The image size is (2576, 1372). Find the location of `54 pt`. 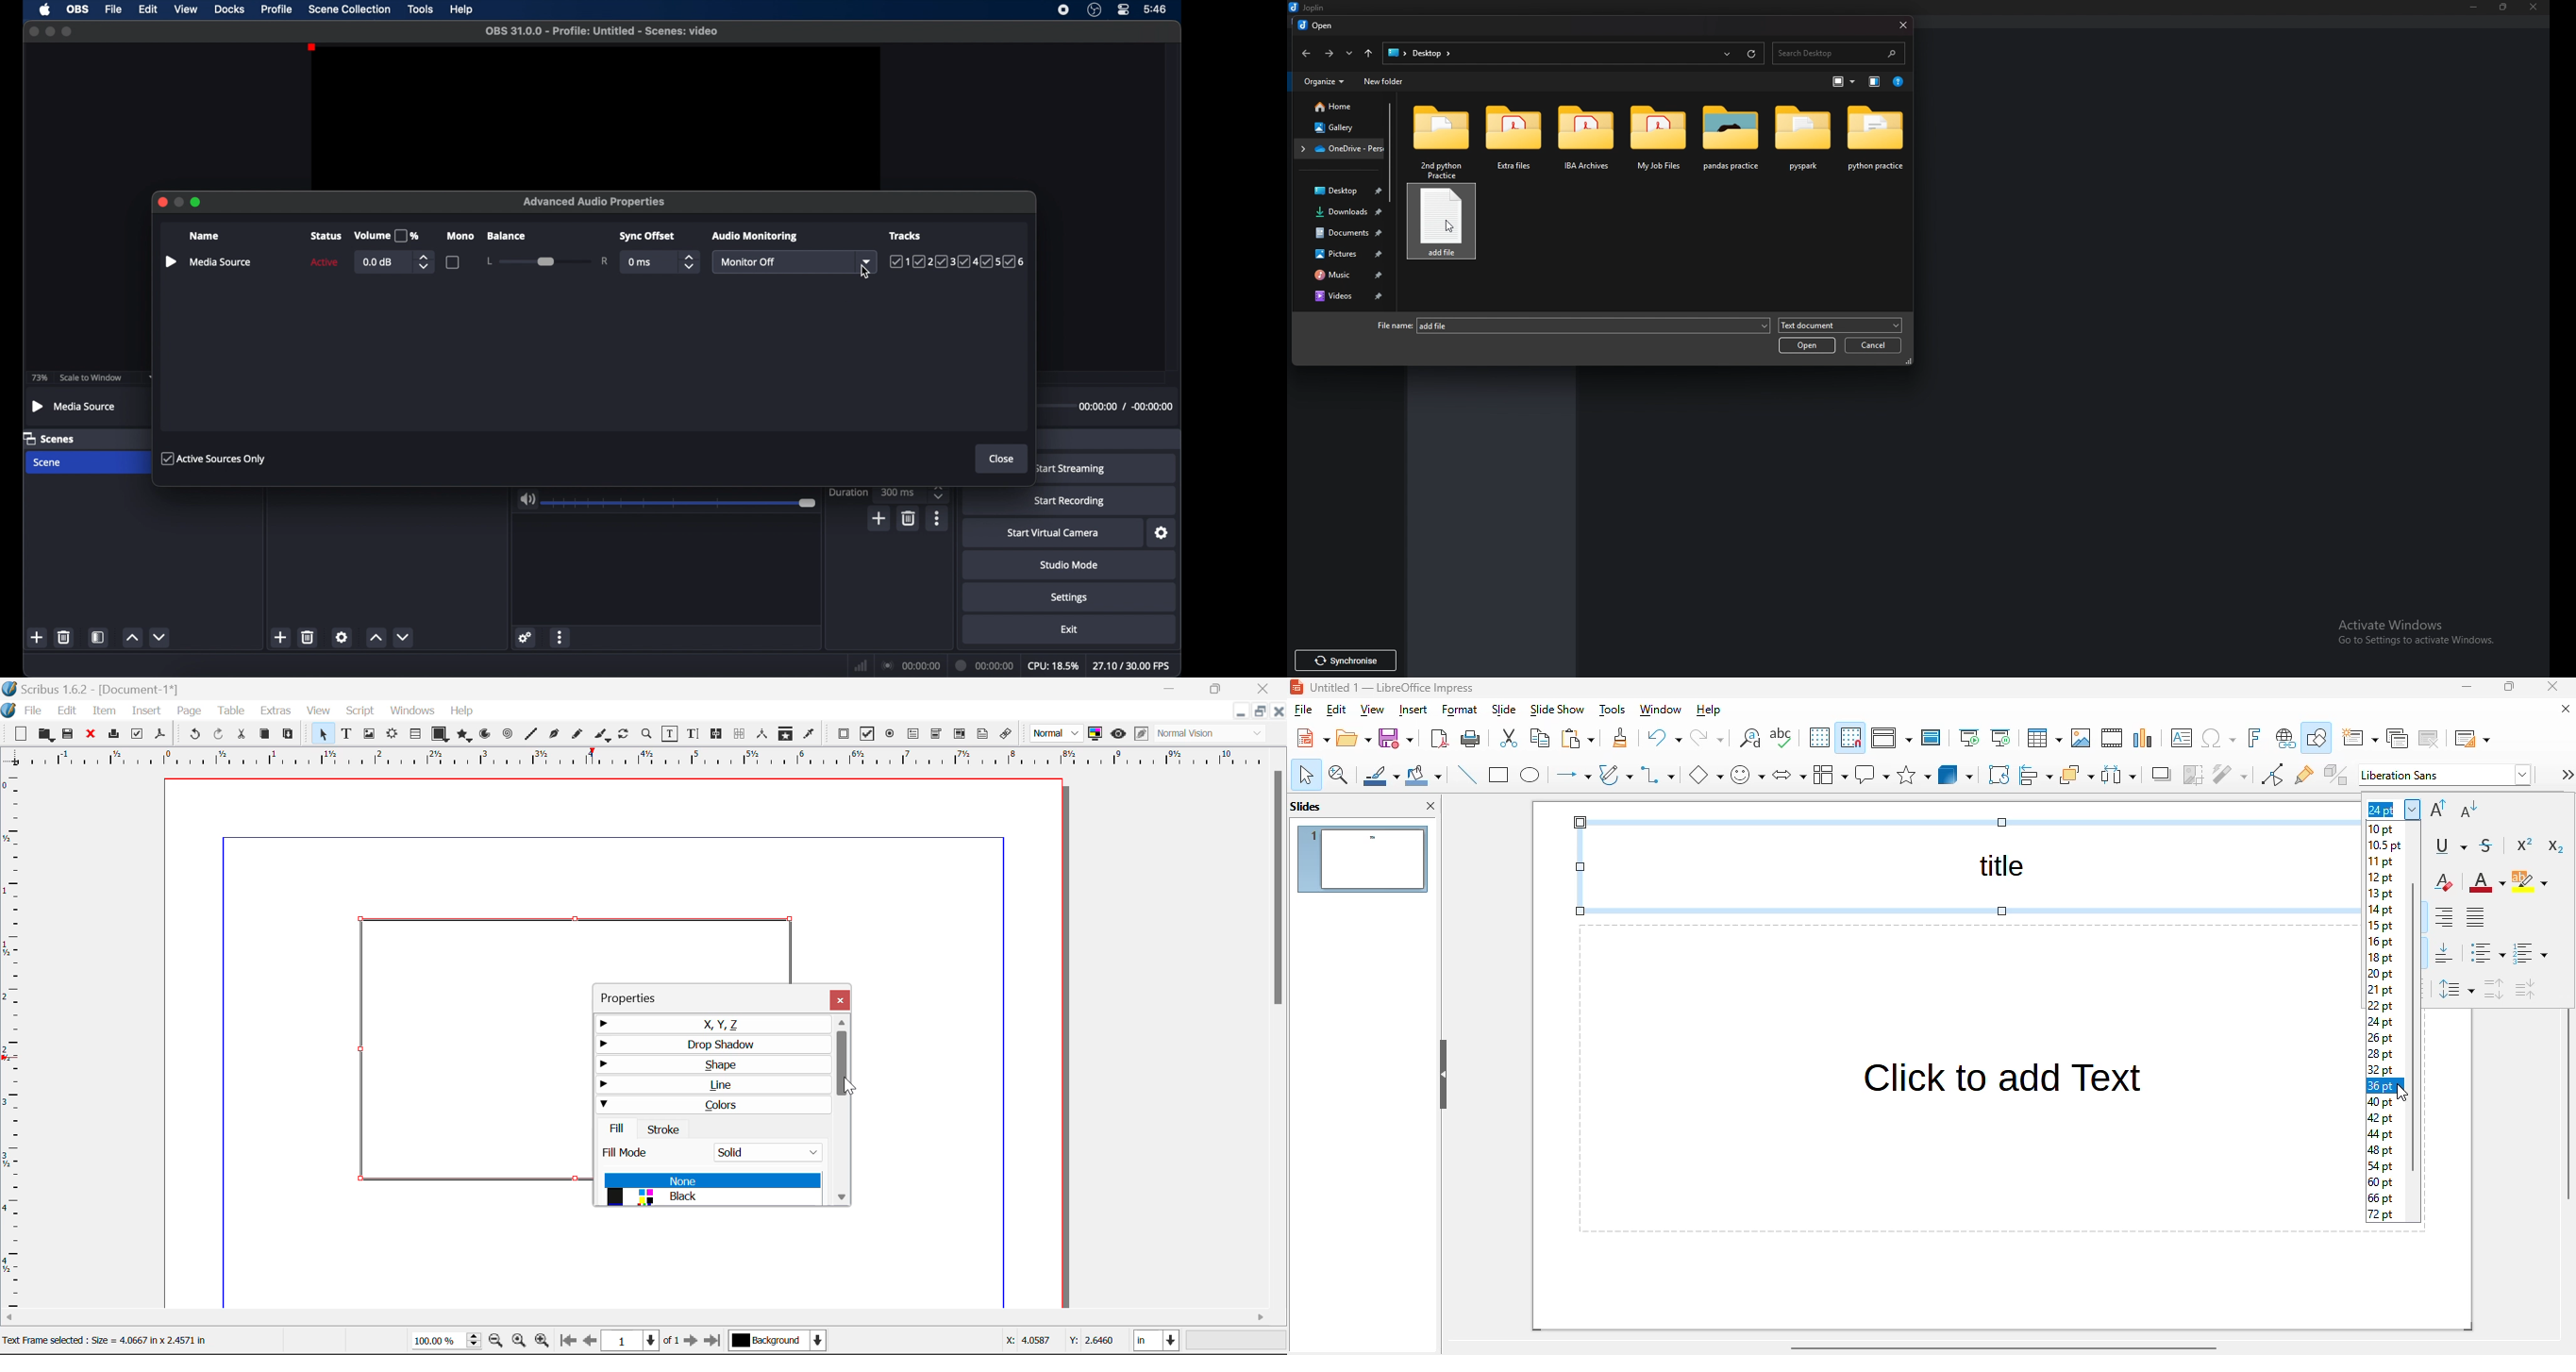

54 pt is located at coordinates (2381, 1166).